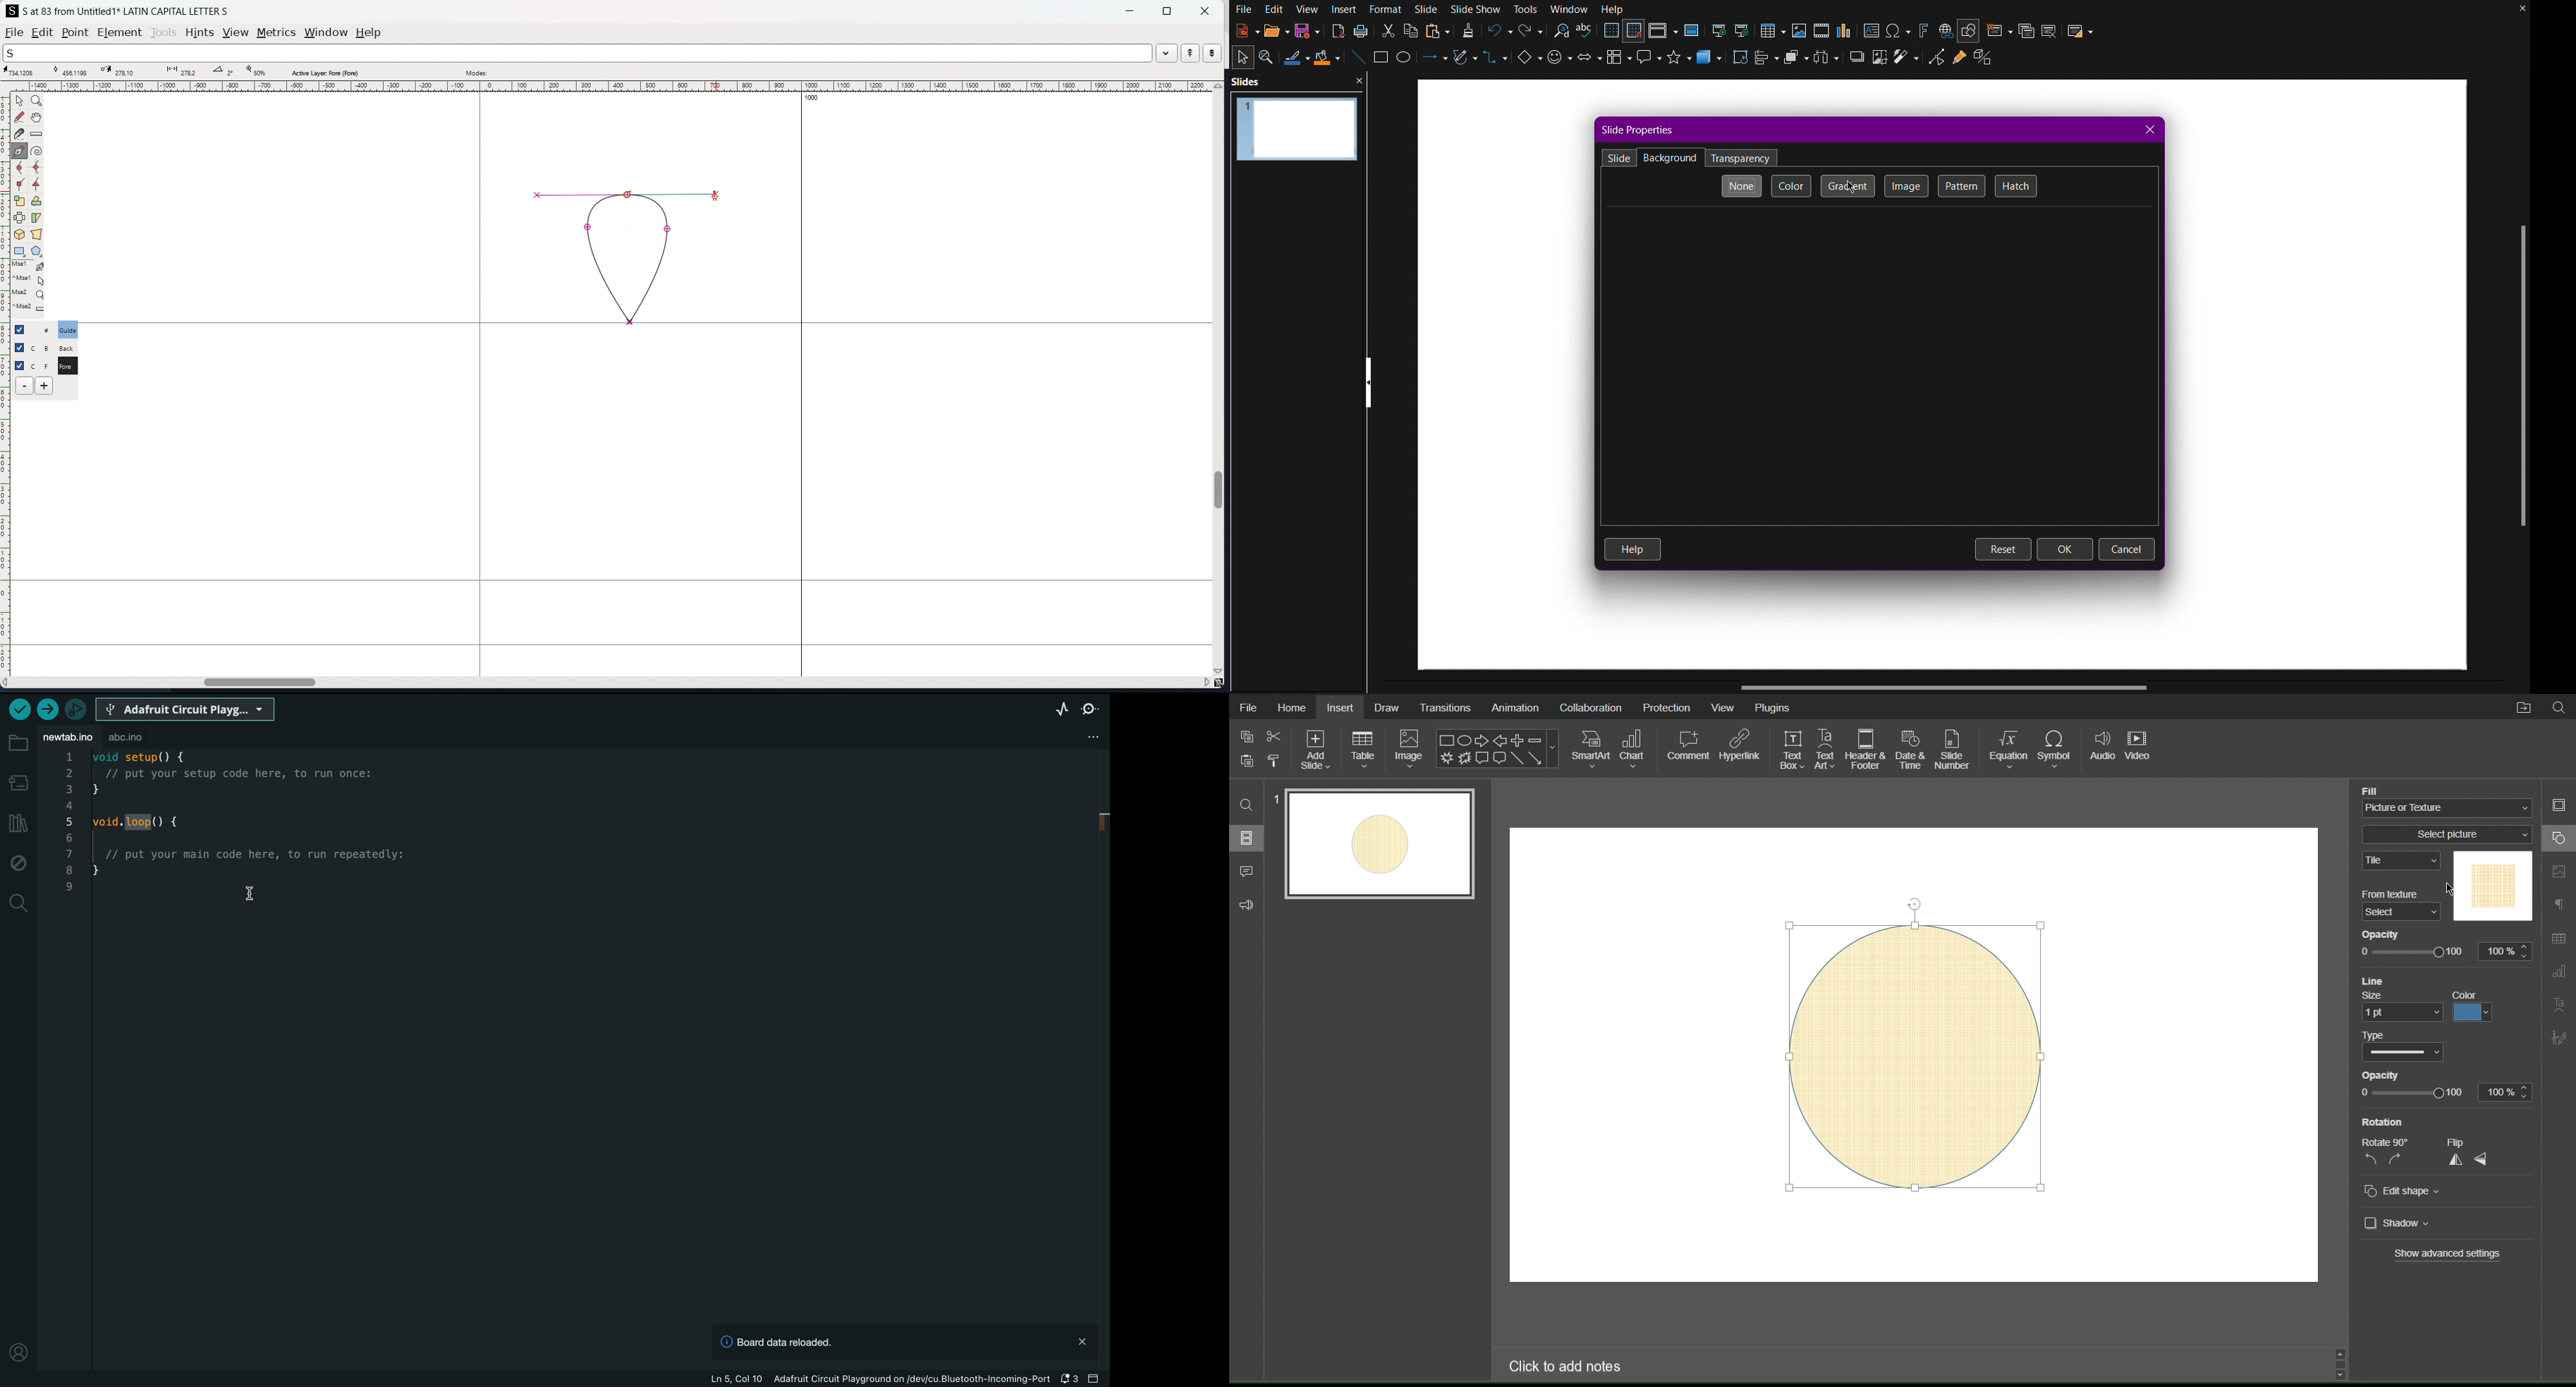 The width and height of the screenshot is (2576, 1400). What do you see at coordinates (1935, 62) in the screenshot?
I see `Toggle Point Edit` at bounding box center [1935, 62].